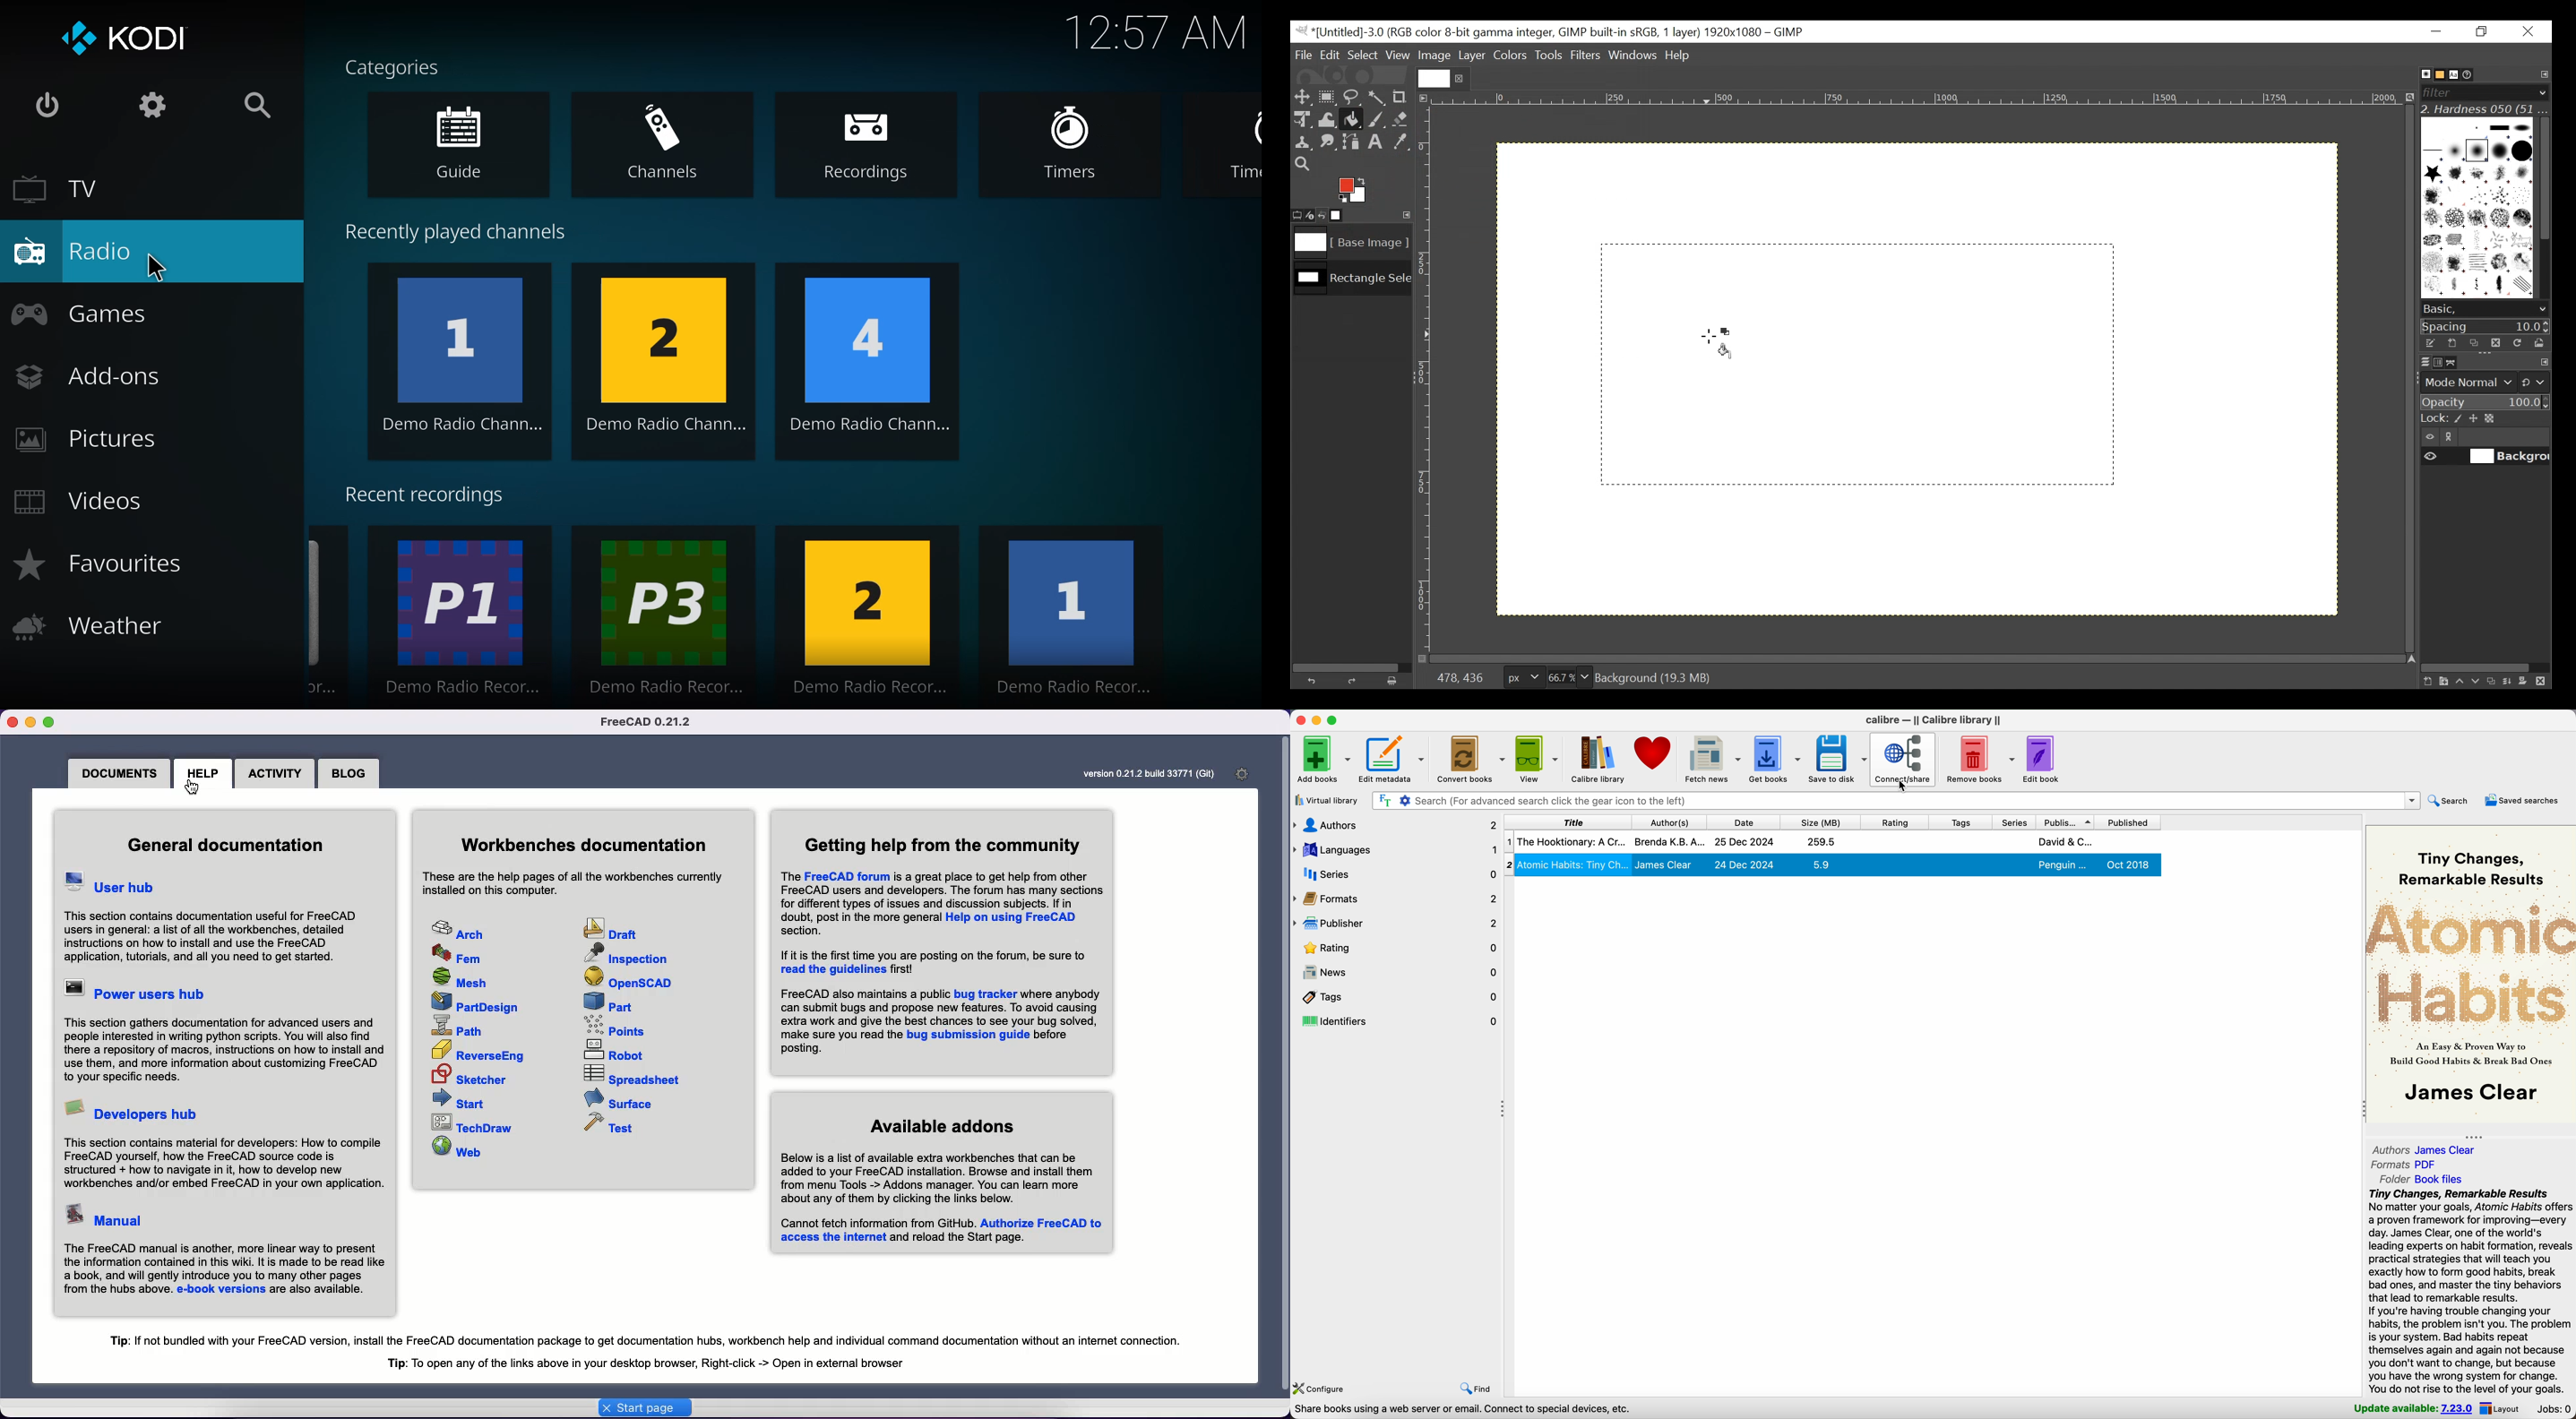  What do you see at coordinates (465, 145) in the screenshot?
I see `guide` at bounding box center [465, 145].